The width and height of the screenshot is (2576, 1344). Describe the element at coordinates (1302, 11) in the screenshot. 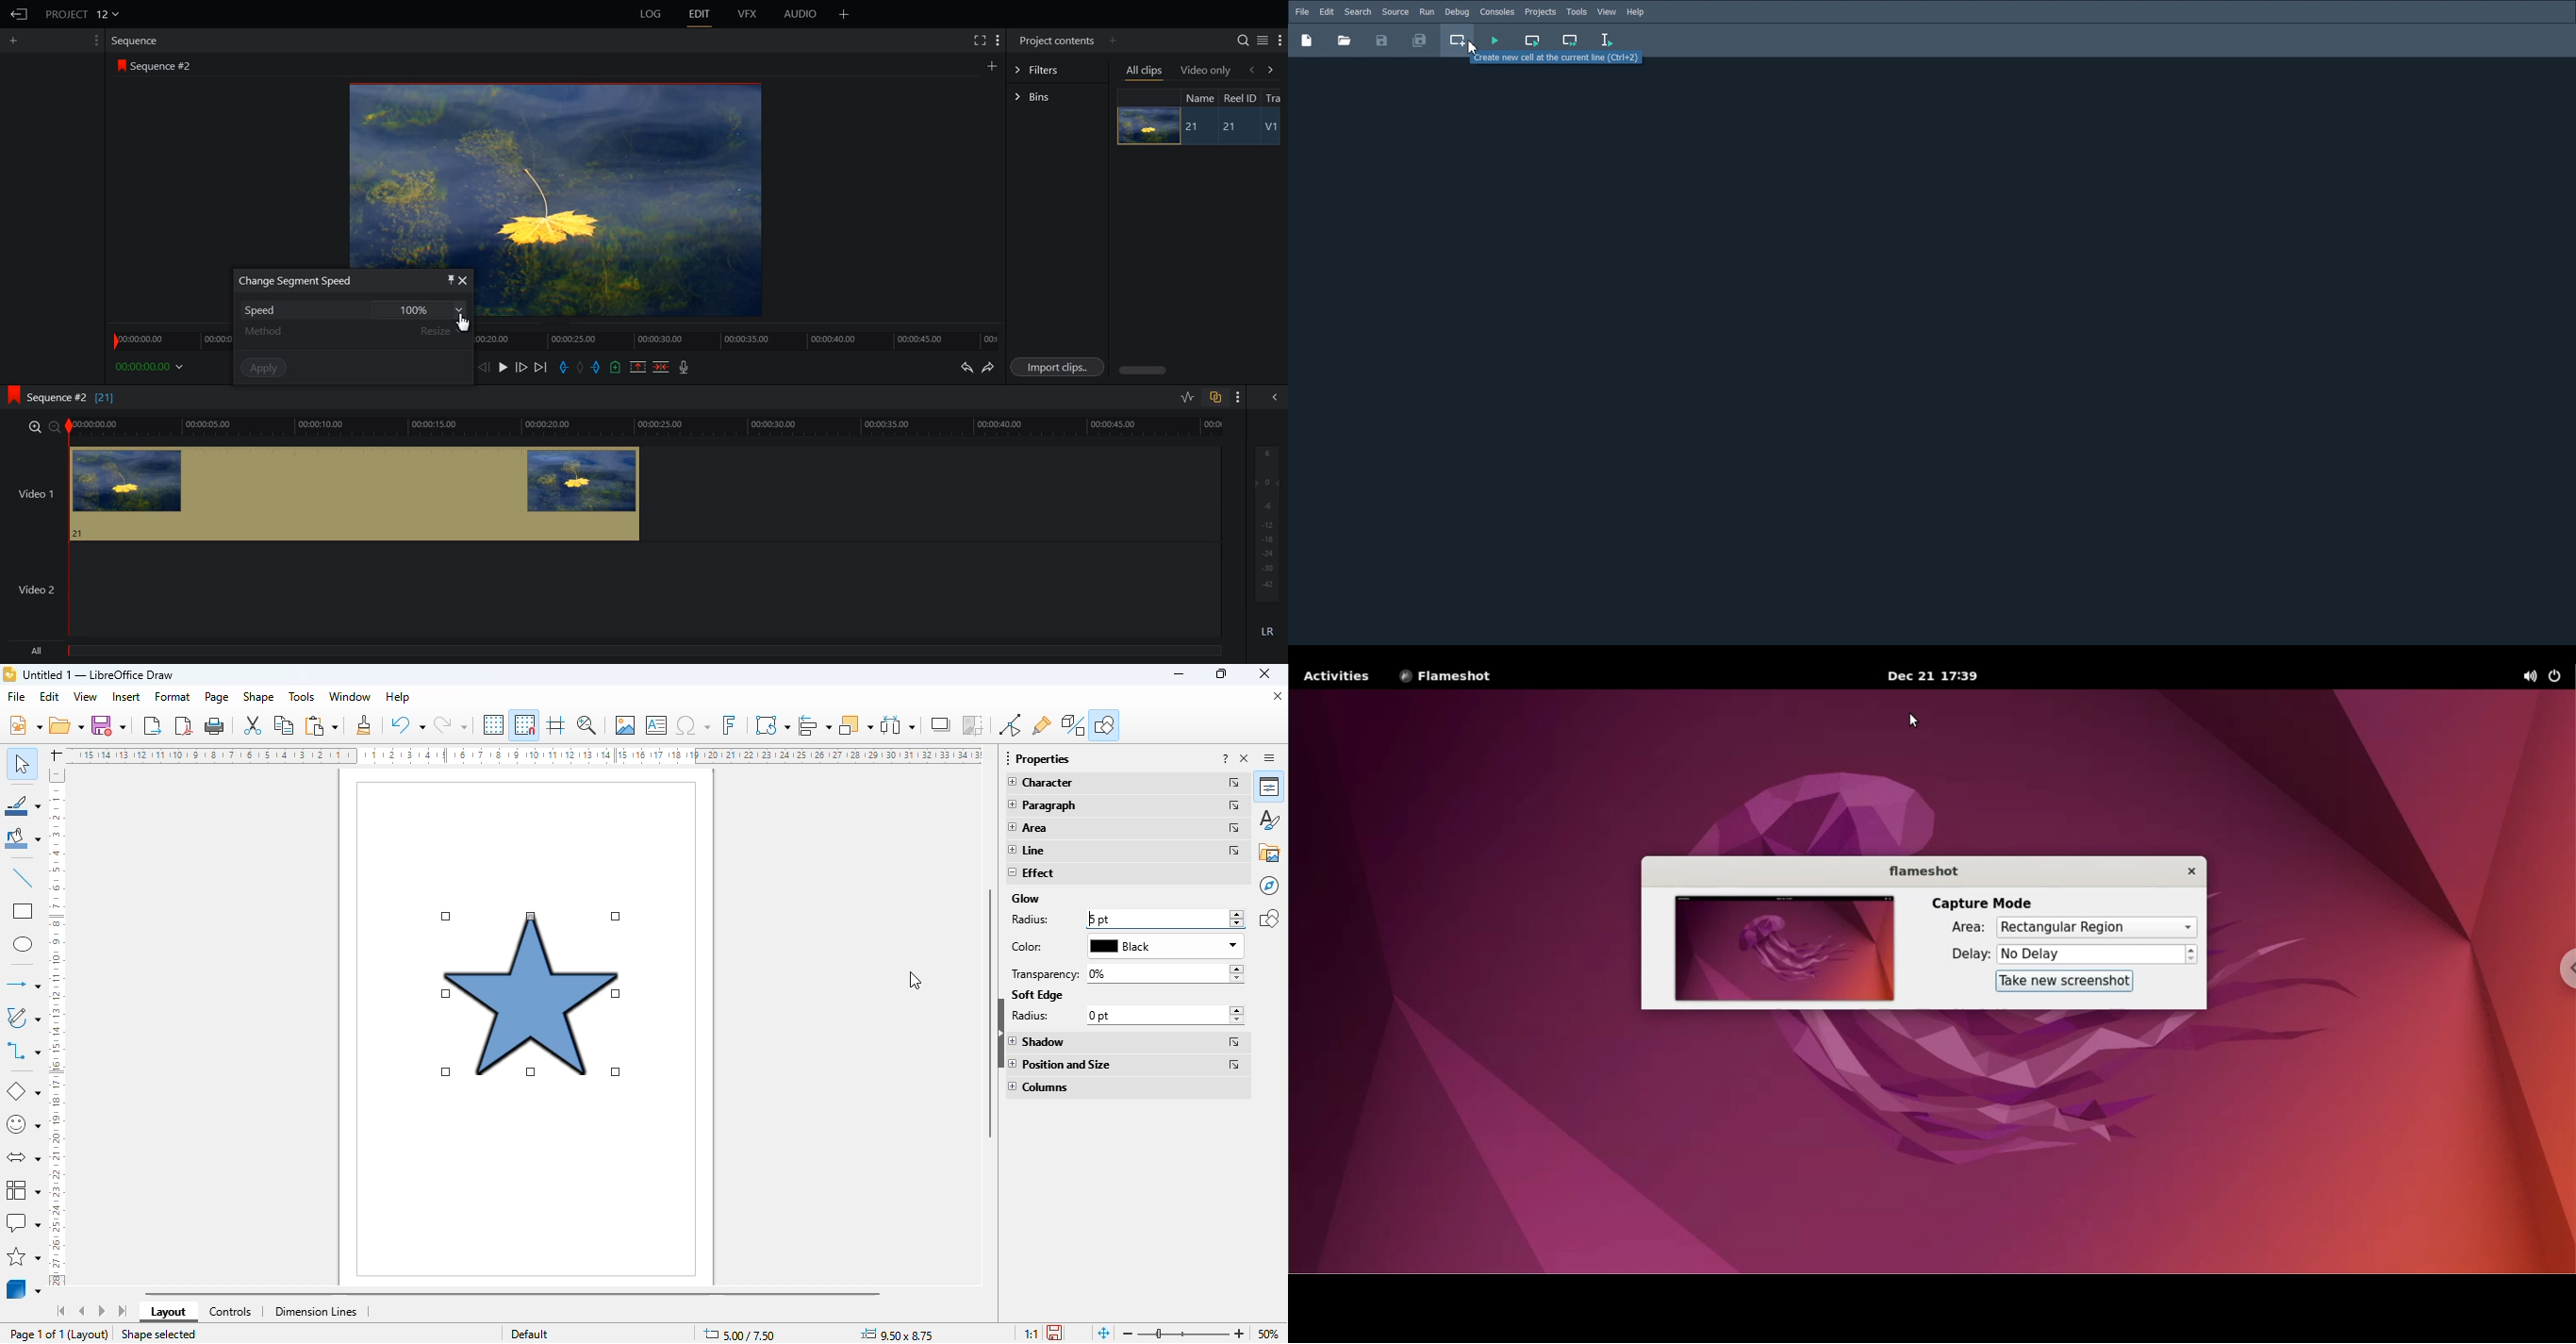

I see `File` at that location.